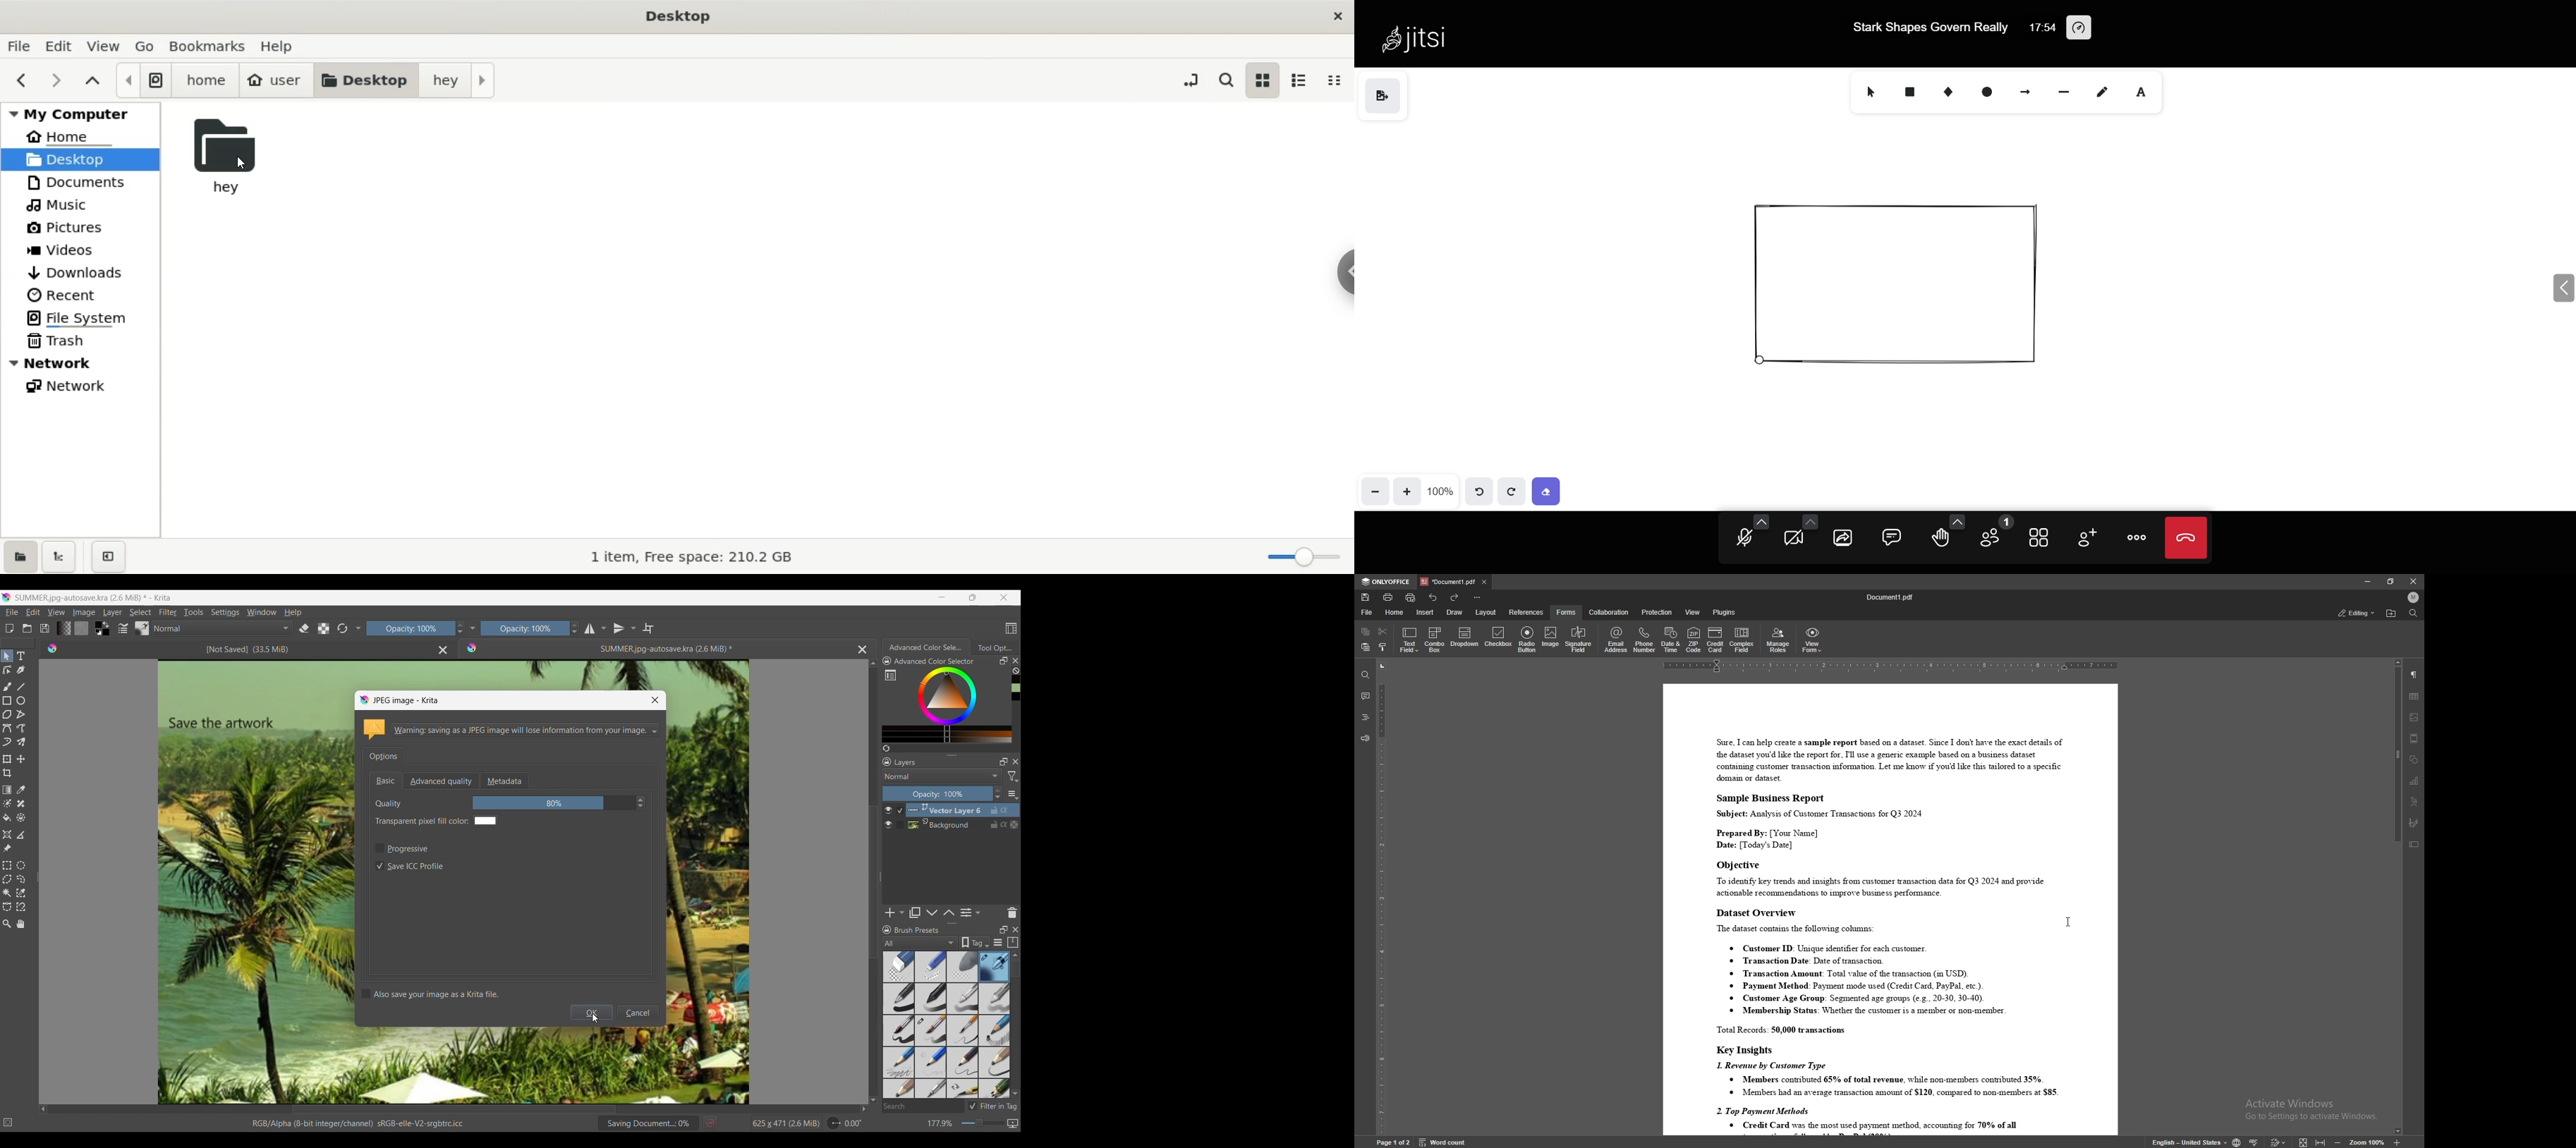 Image resolution: width=2576 pixels, height=1148 pixels. Describe the element at coordinates (574, 628) in the screenshot. I see `Increase/Decrease opacity` at that location.